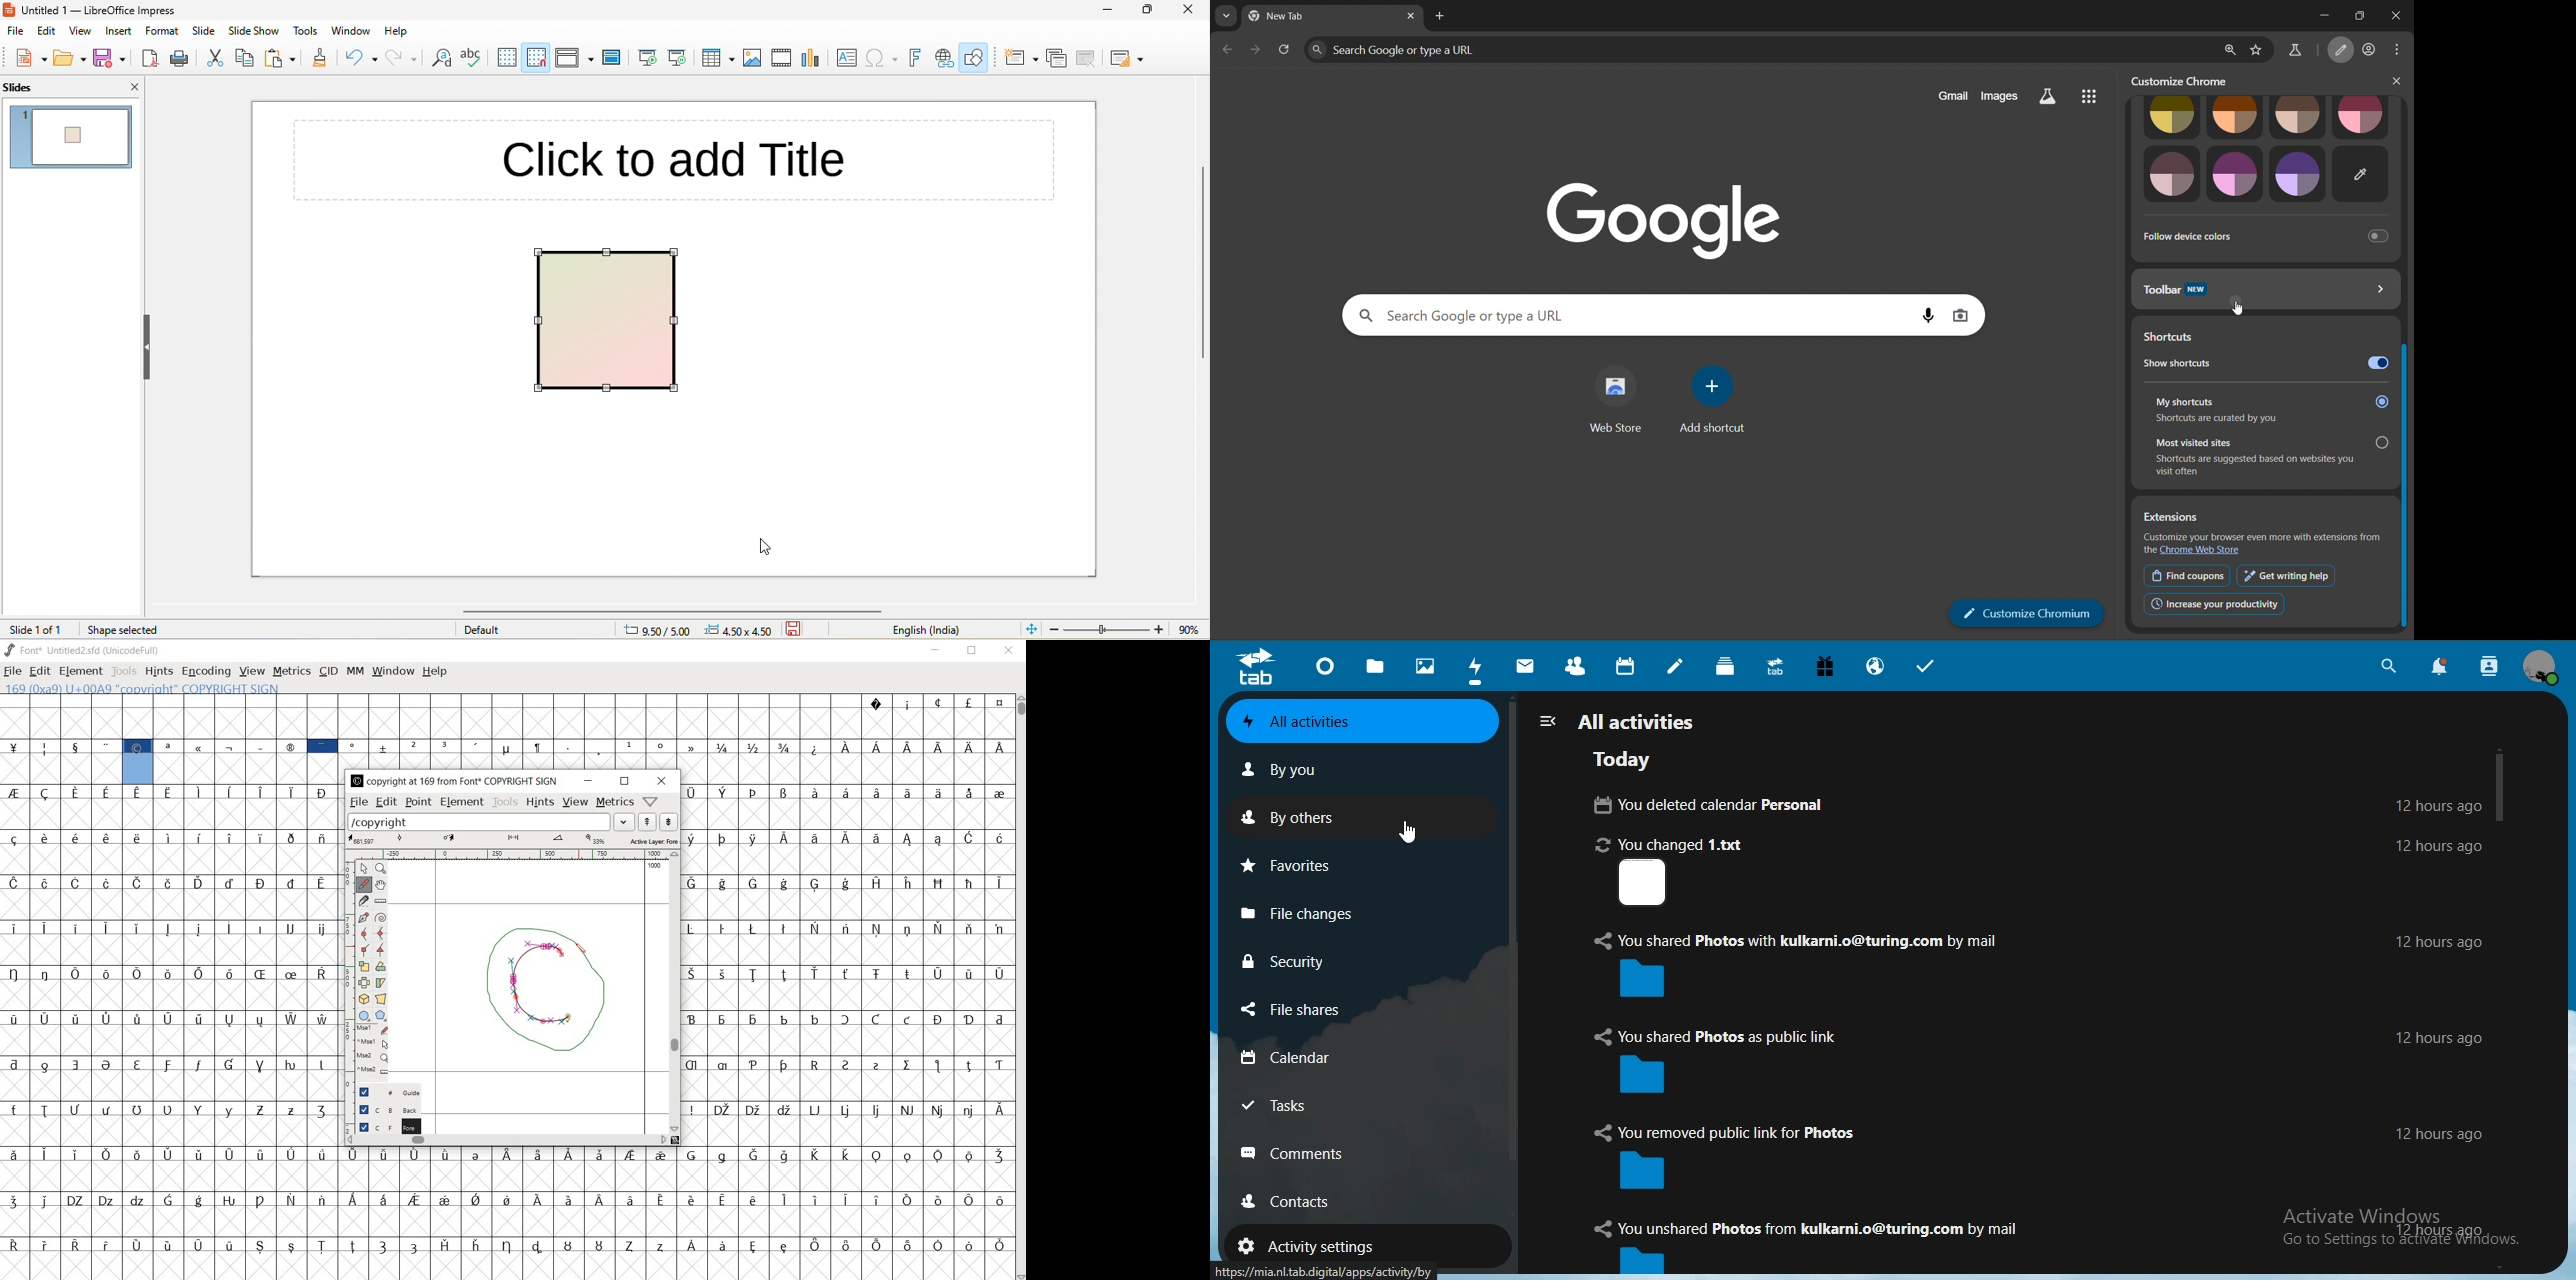 Image resolution: width=2576 pixels, height=1288 pixels. I want to click on scrollbar, so click(1020, 988).